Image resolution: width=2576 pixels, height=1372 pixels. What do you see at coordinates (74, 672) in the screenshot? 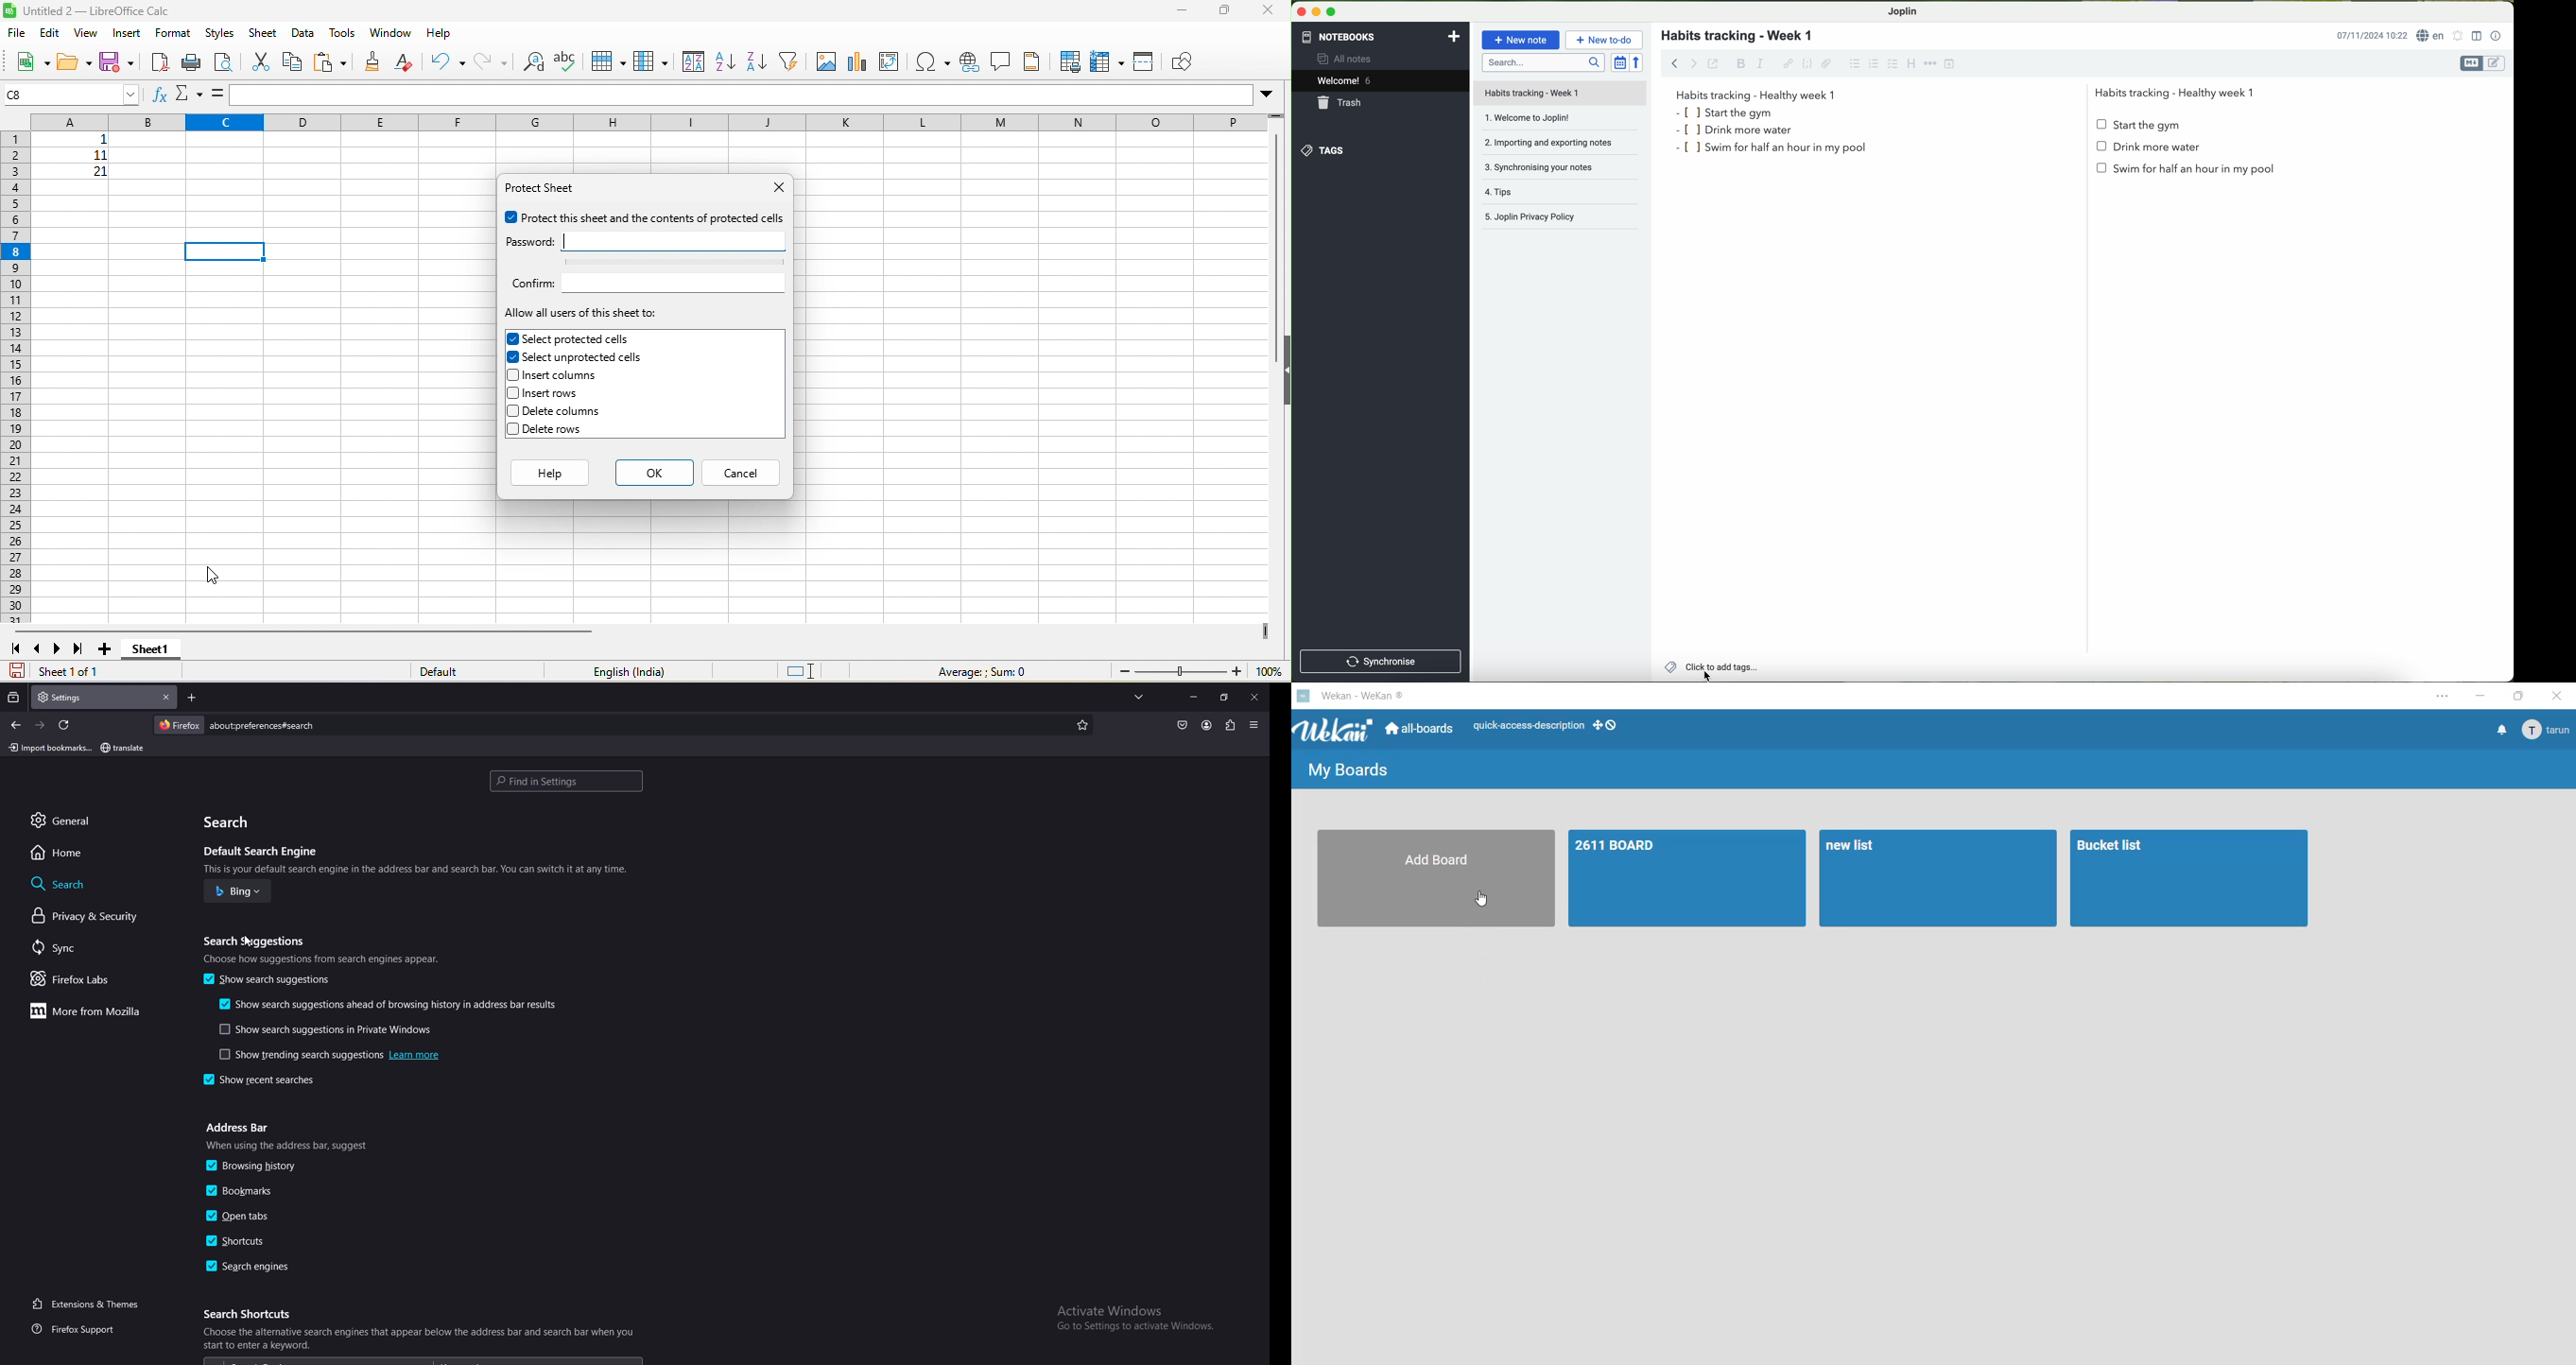
I see `sheet 1 of 1` at bounding box center [74, 672].